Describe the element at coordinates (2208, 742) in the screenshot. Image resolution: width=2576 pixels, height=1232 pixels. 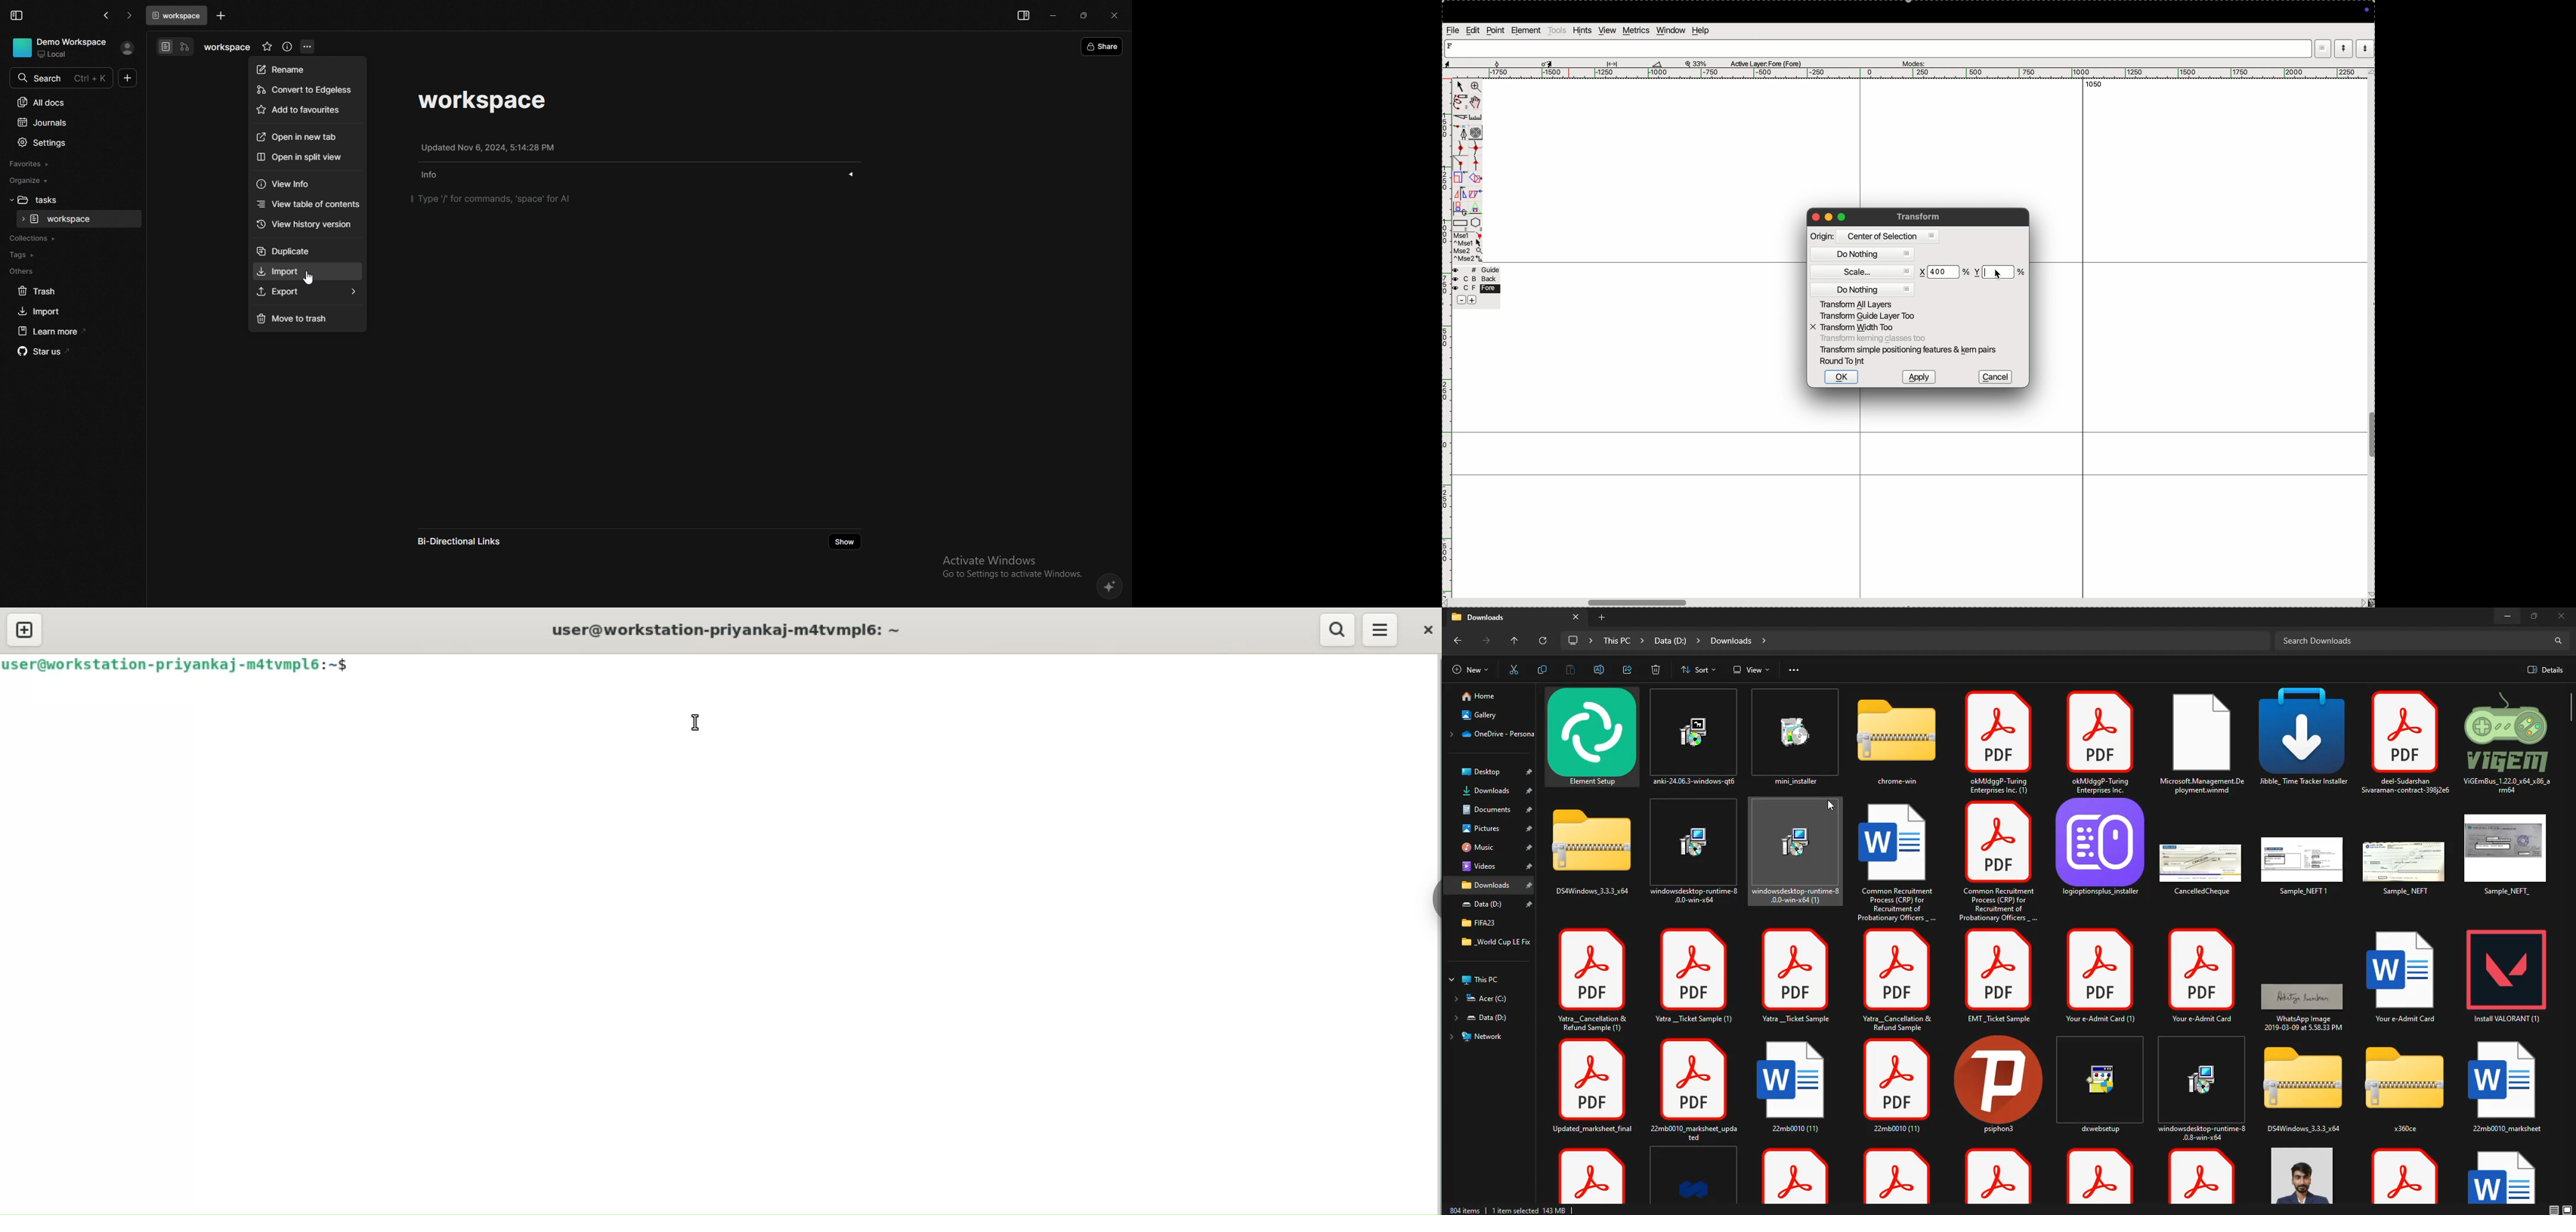
I see `file` at that location.